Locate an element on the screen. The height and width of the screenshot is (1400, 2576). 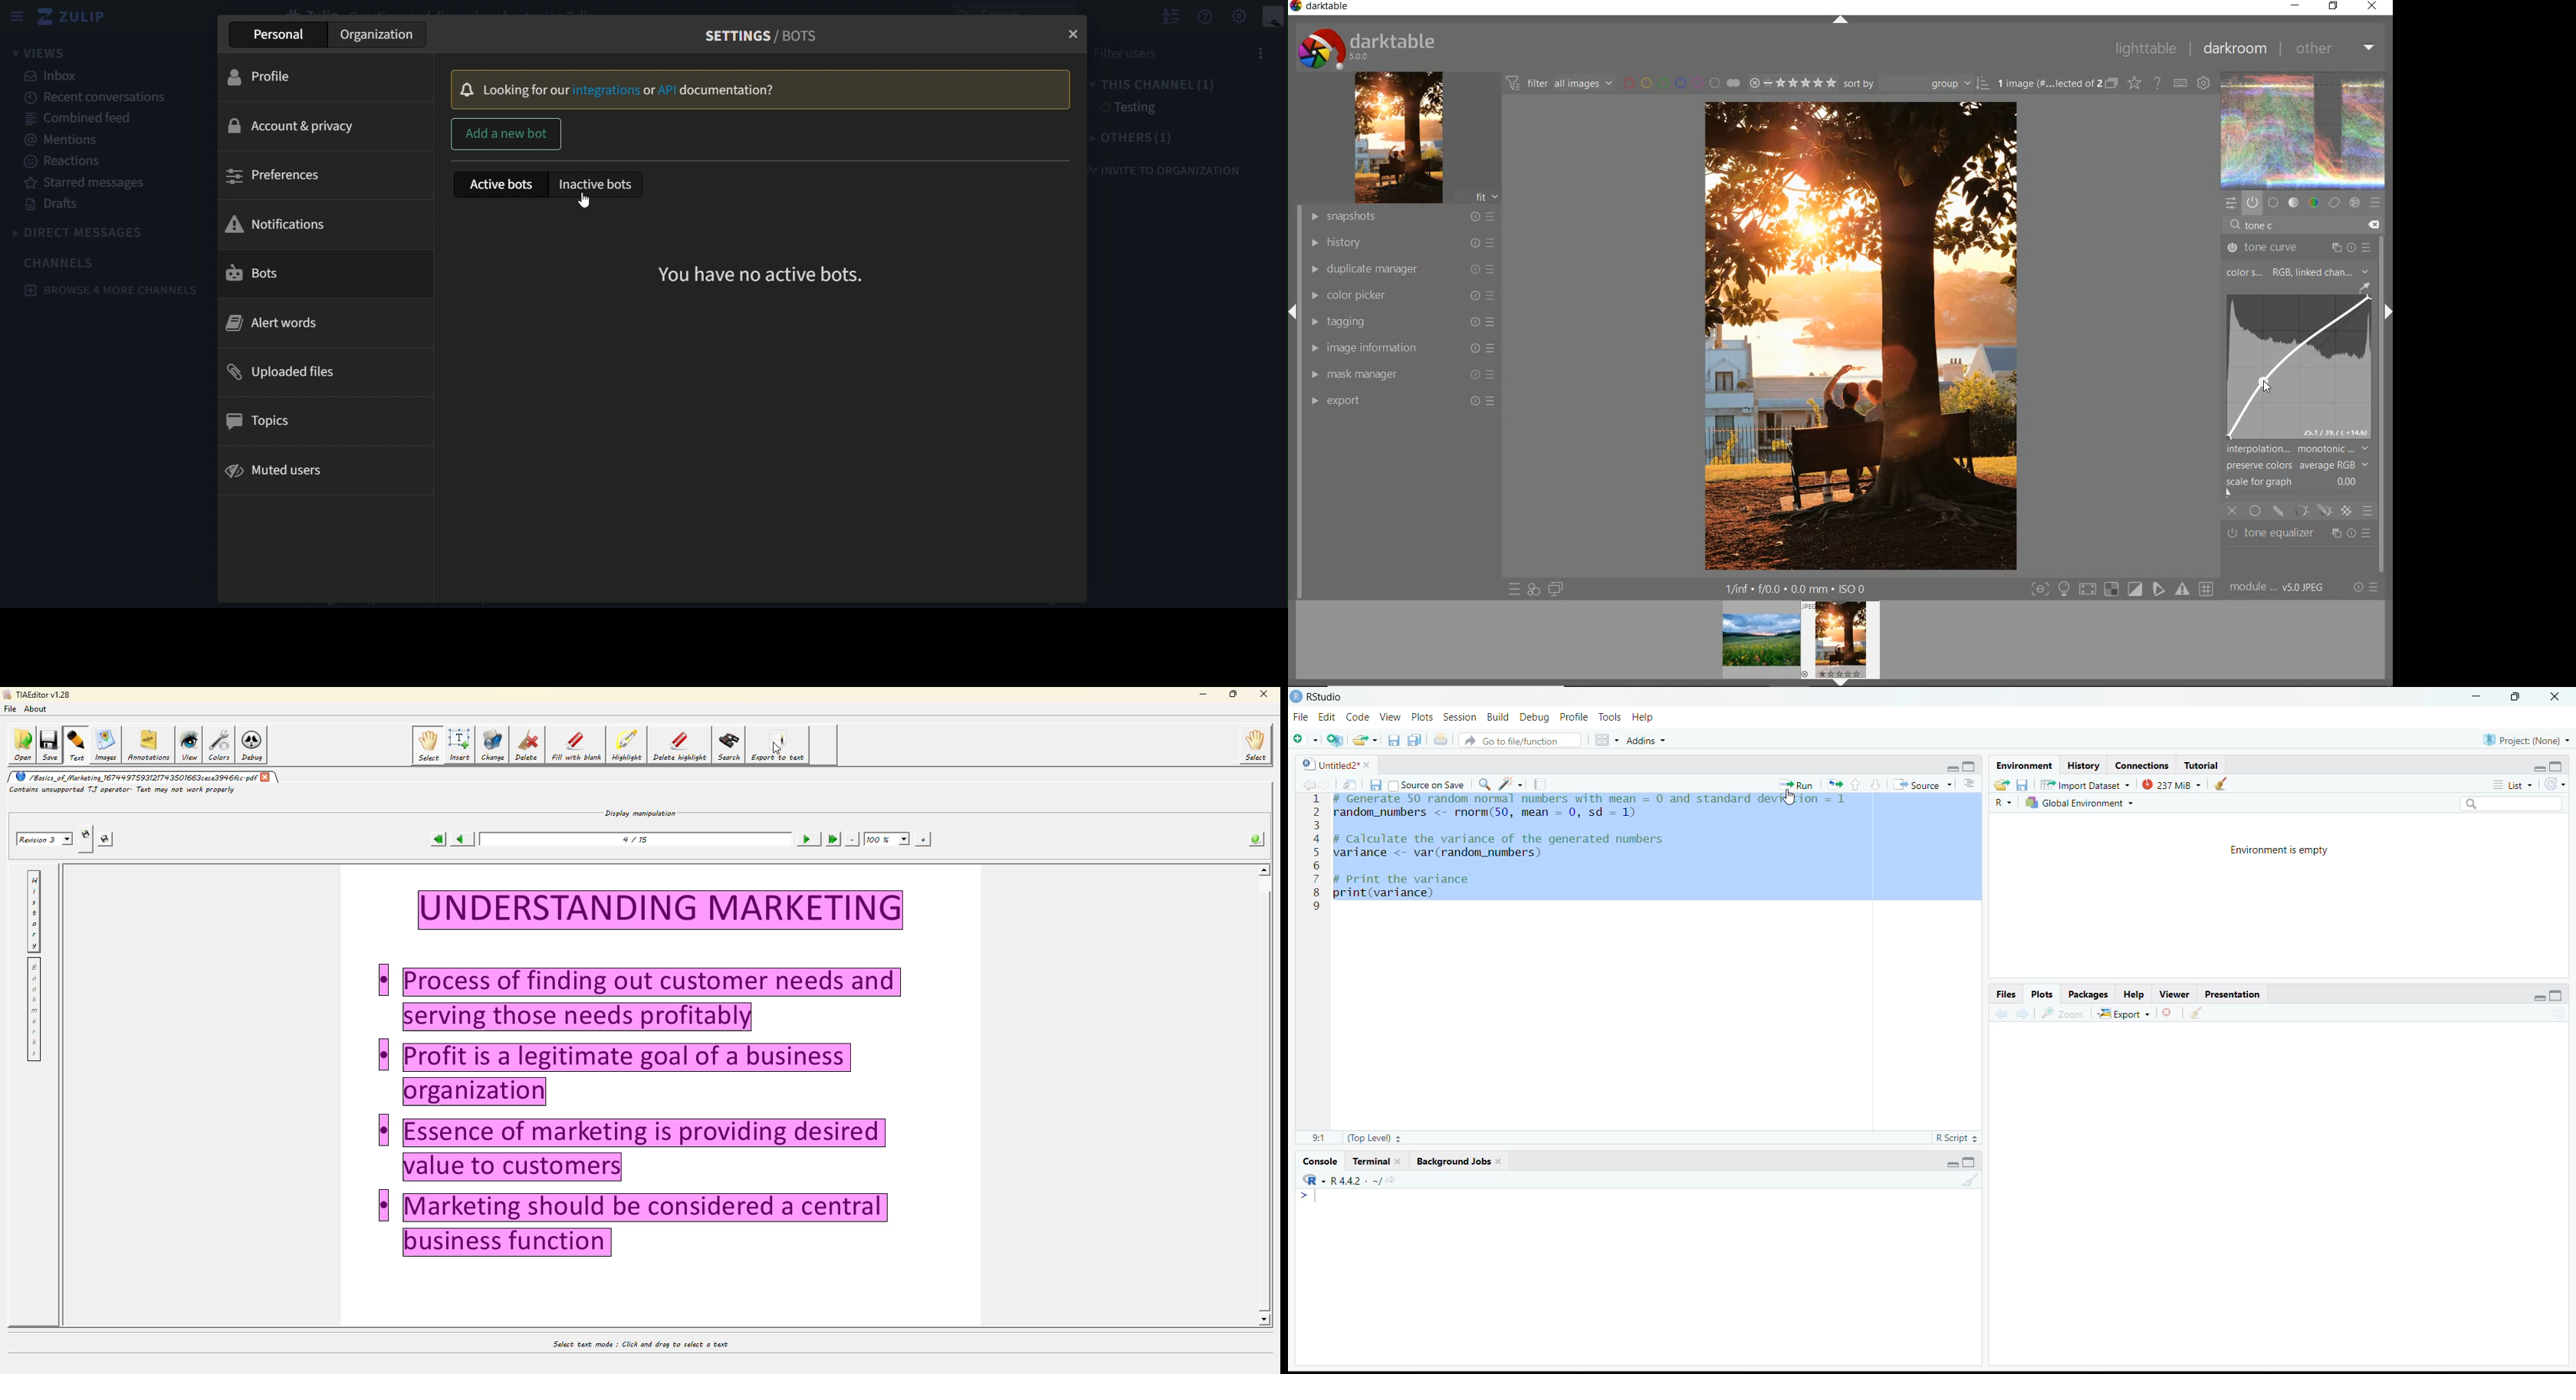
forward is located at coordinates (1326, 784).